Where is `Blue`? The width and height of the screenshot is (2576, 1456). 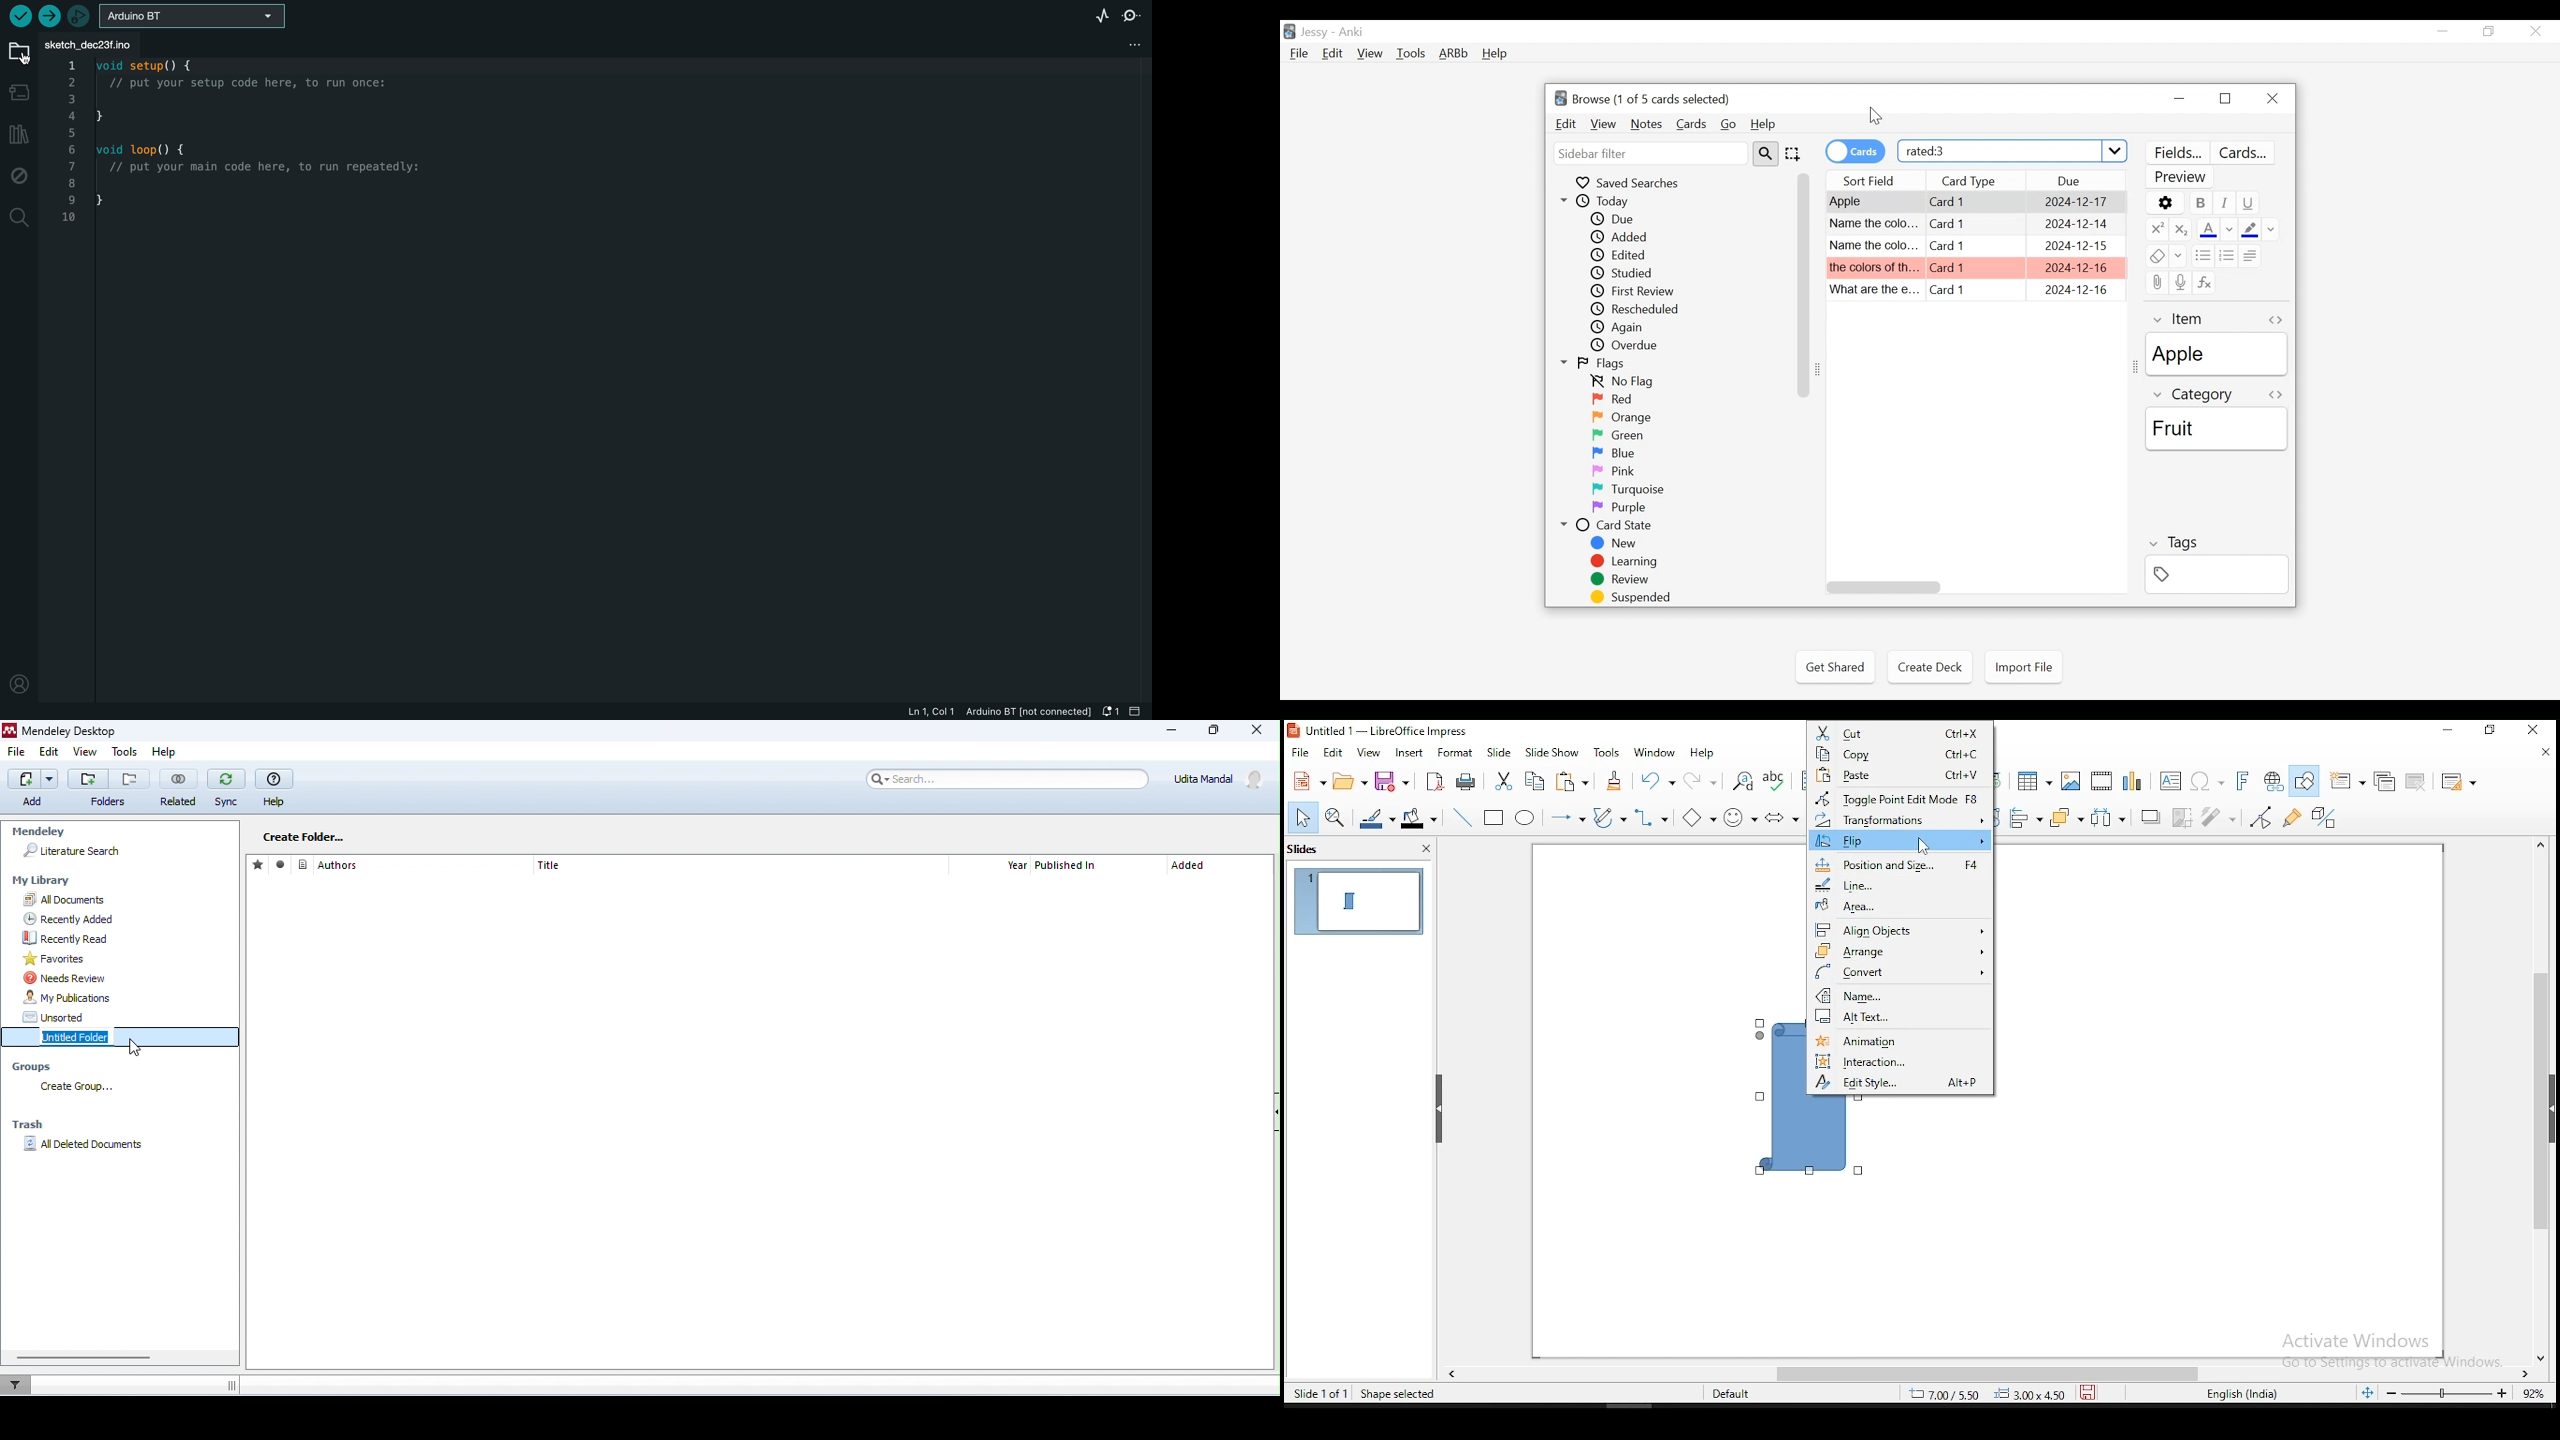
Blue is located at coordinates (1621, 454).